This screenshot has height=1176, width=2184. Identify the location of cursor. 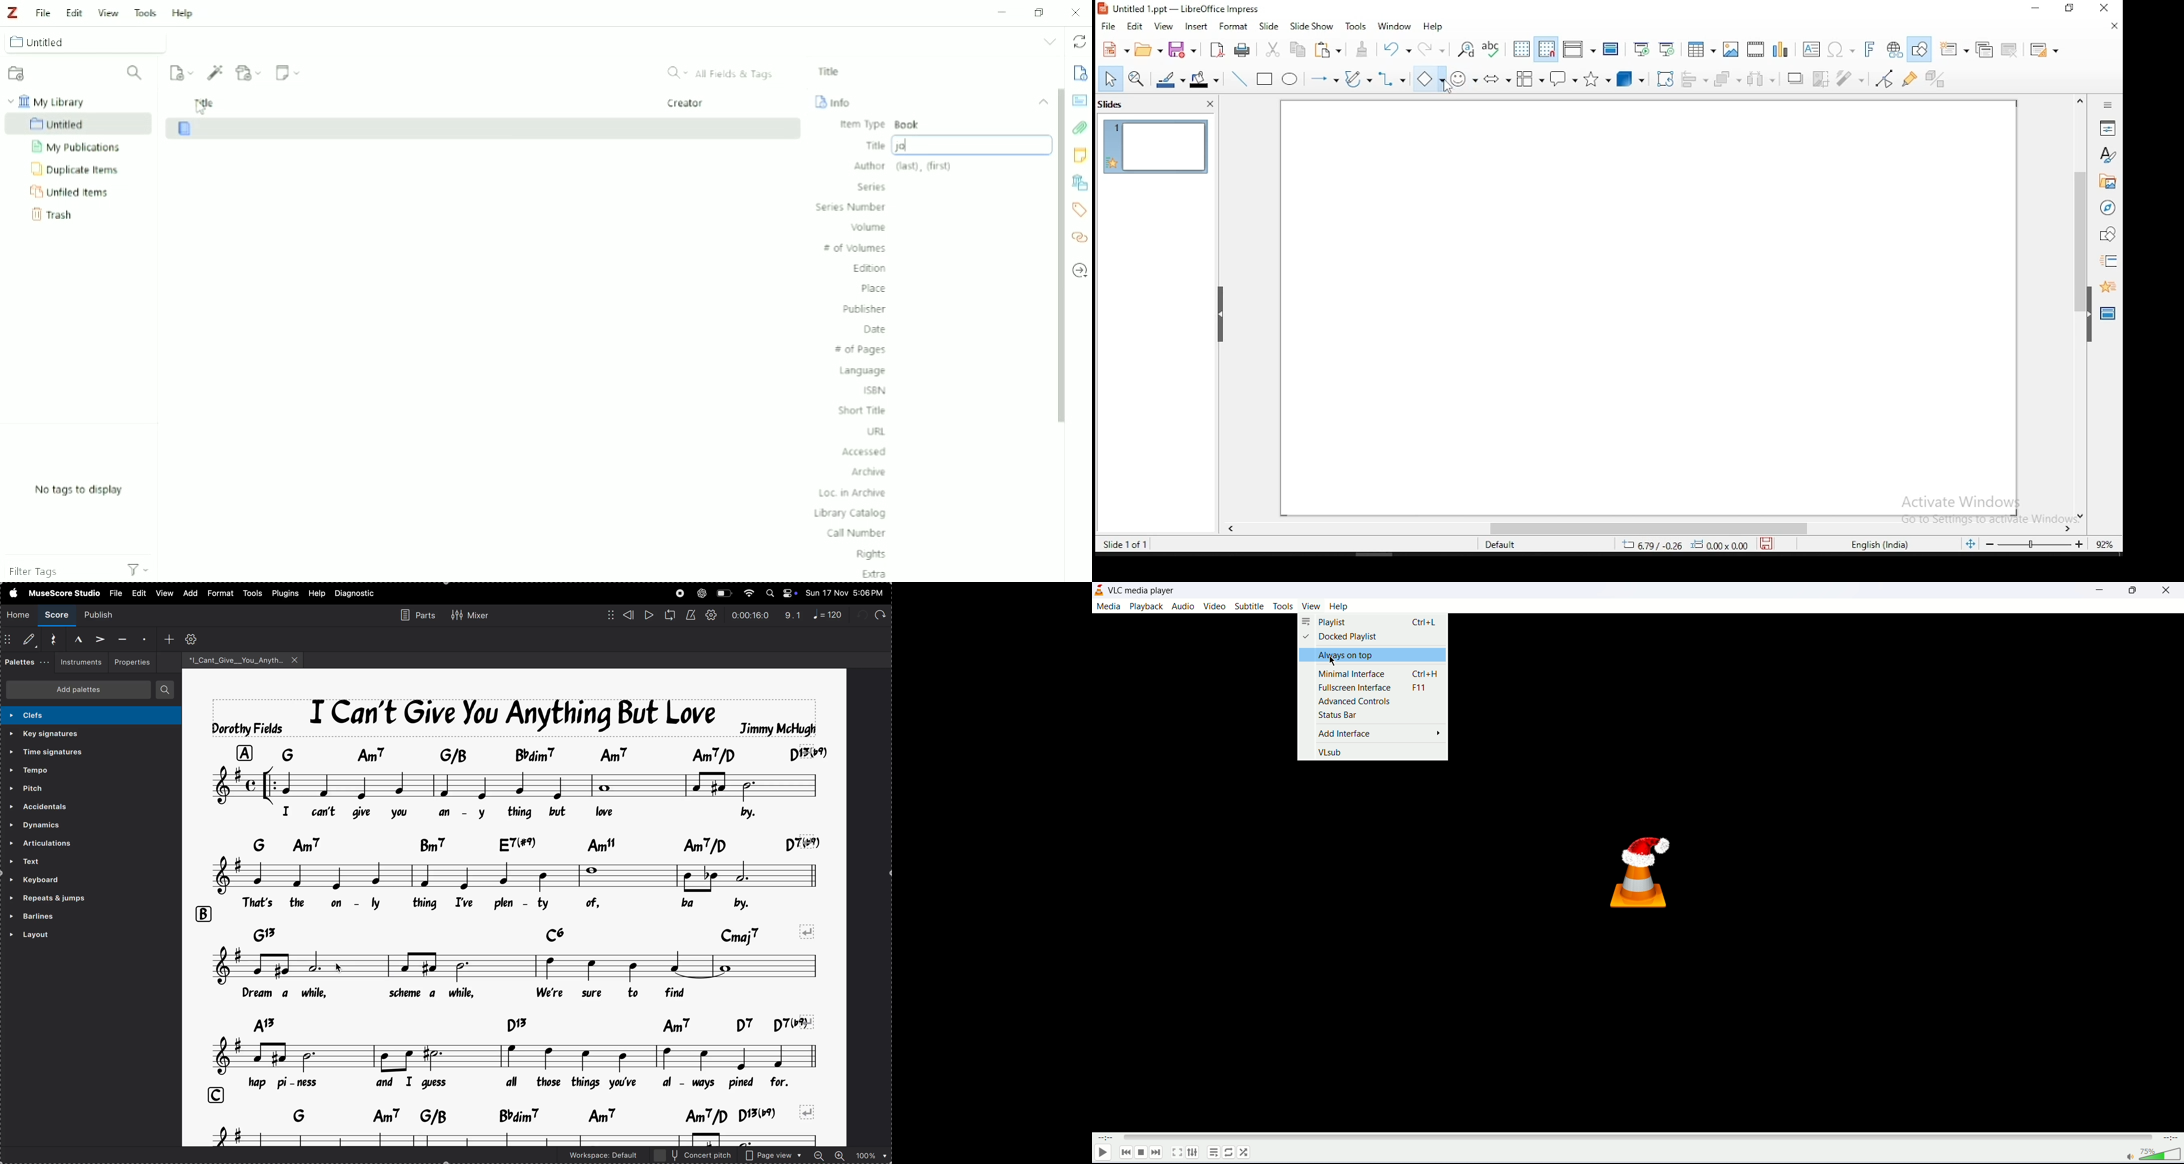
(1445, 86).